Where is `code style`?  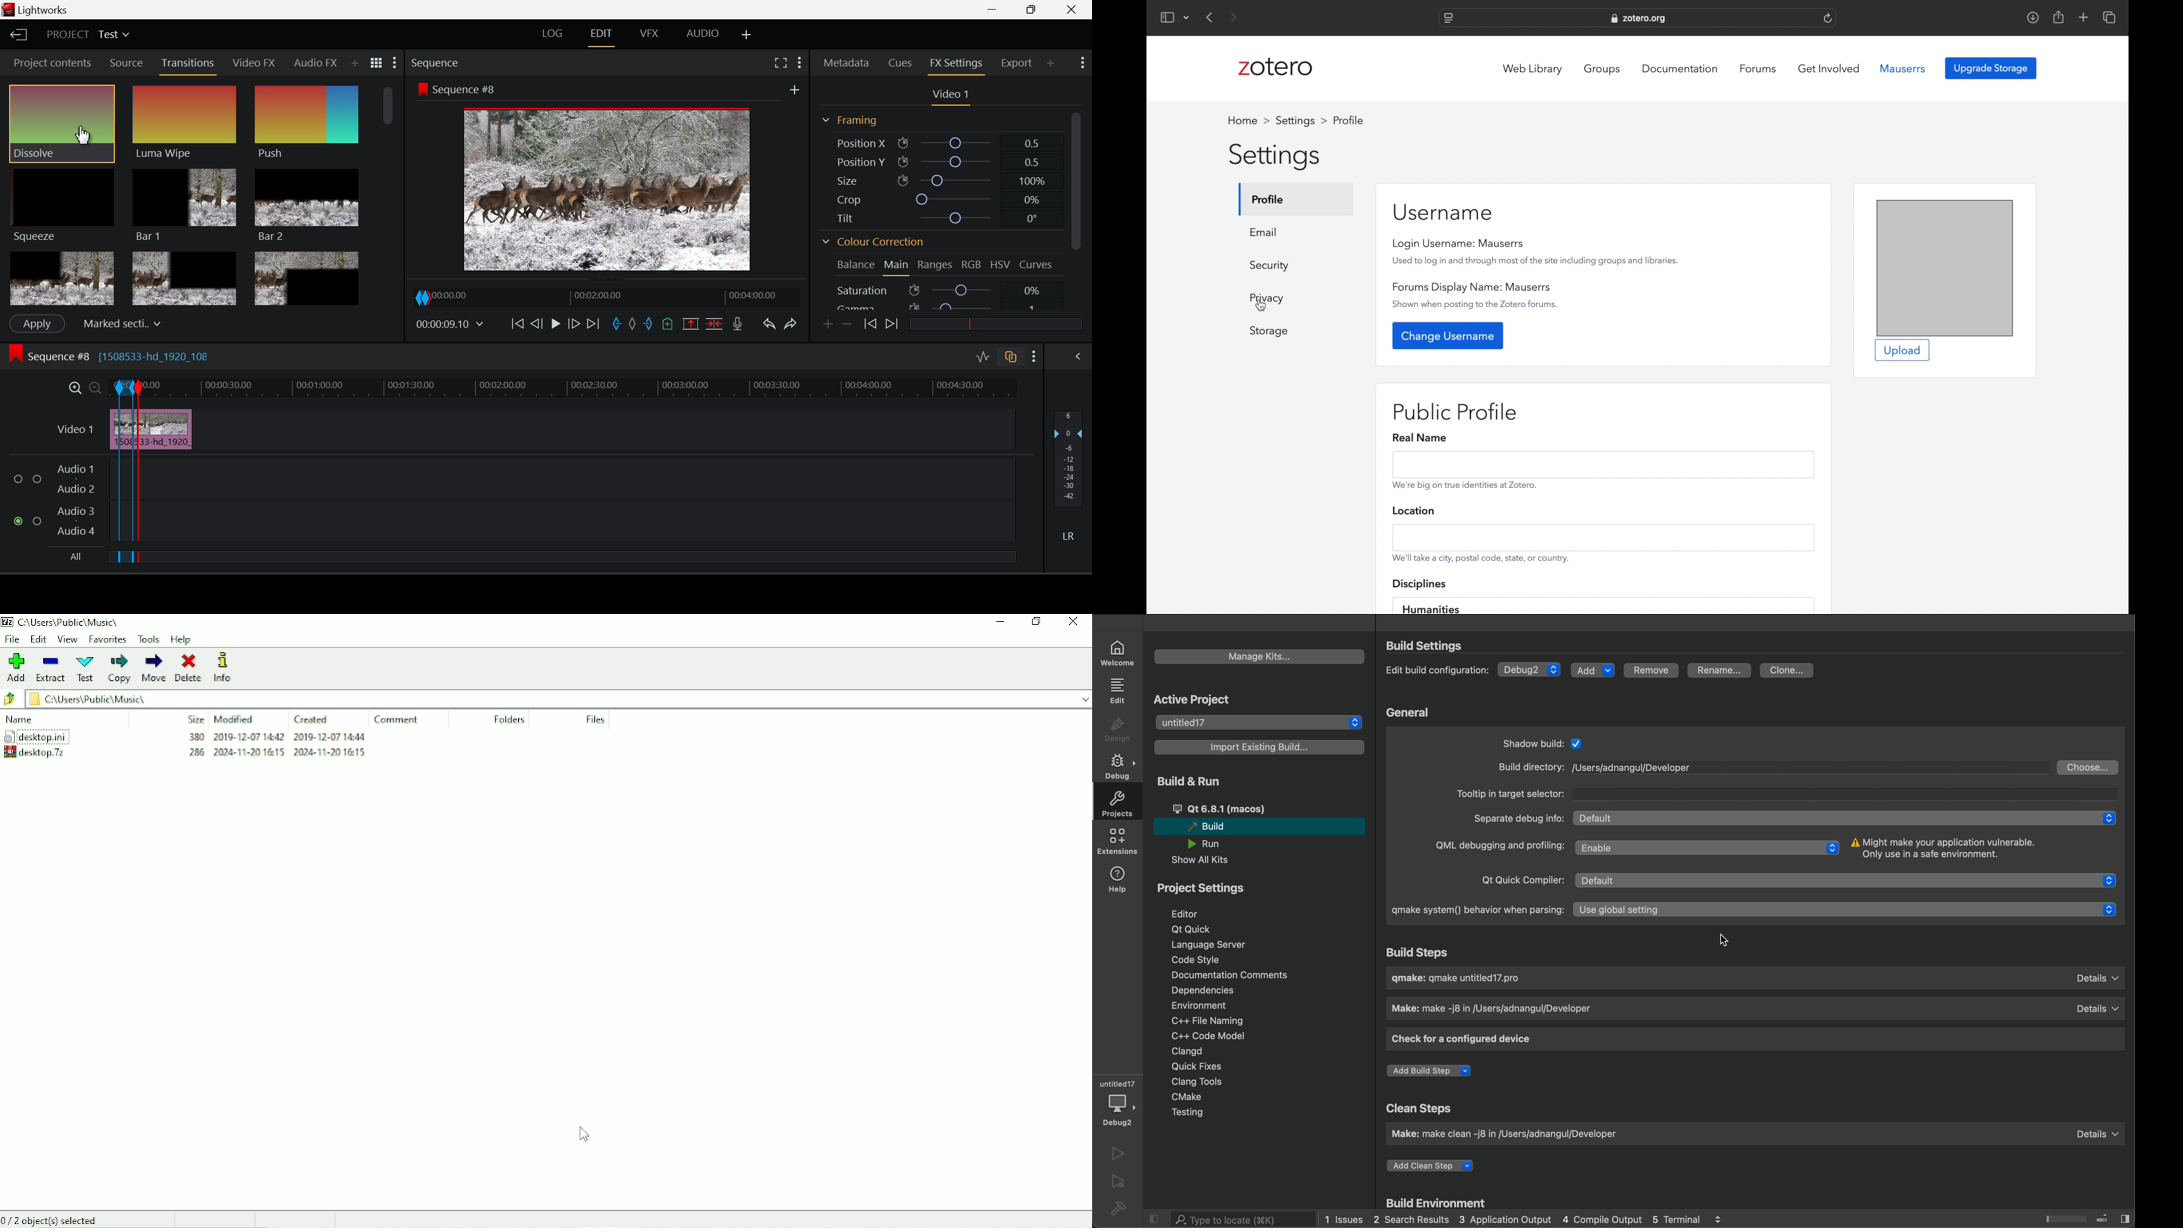 code style is located at coordinates (1203, 961).